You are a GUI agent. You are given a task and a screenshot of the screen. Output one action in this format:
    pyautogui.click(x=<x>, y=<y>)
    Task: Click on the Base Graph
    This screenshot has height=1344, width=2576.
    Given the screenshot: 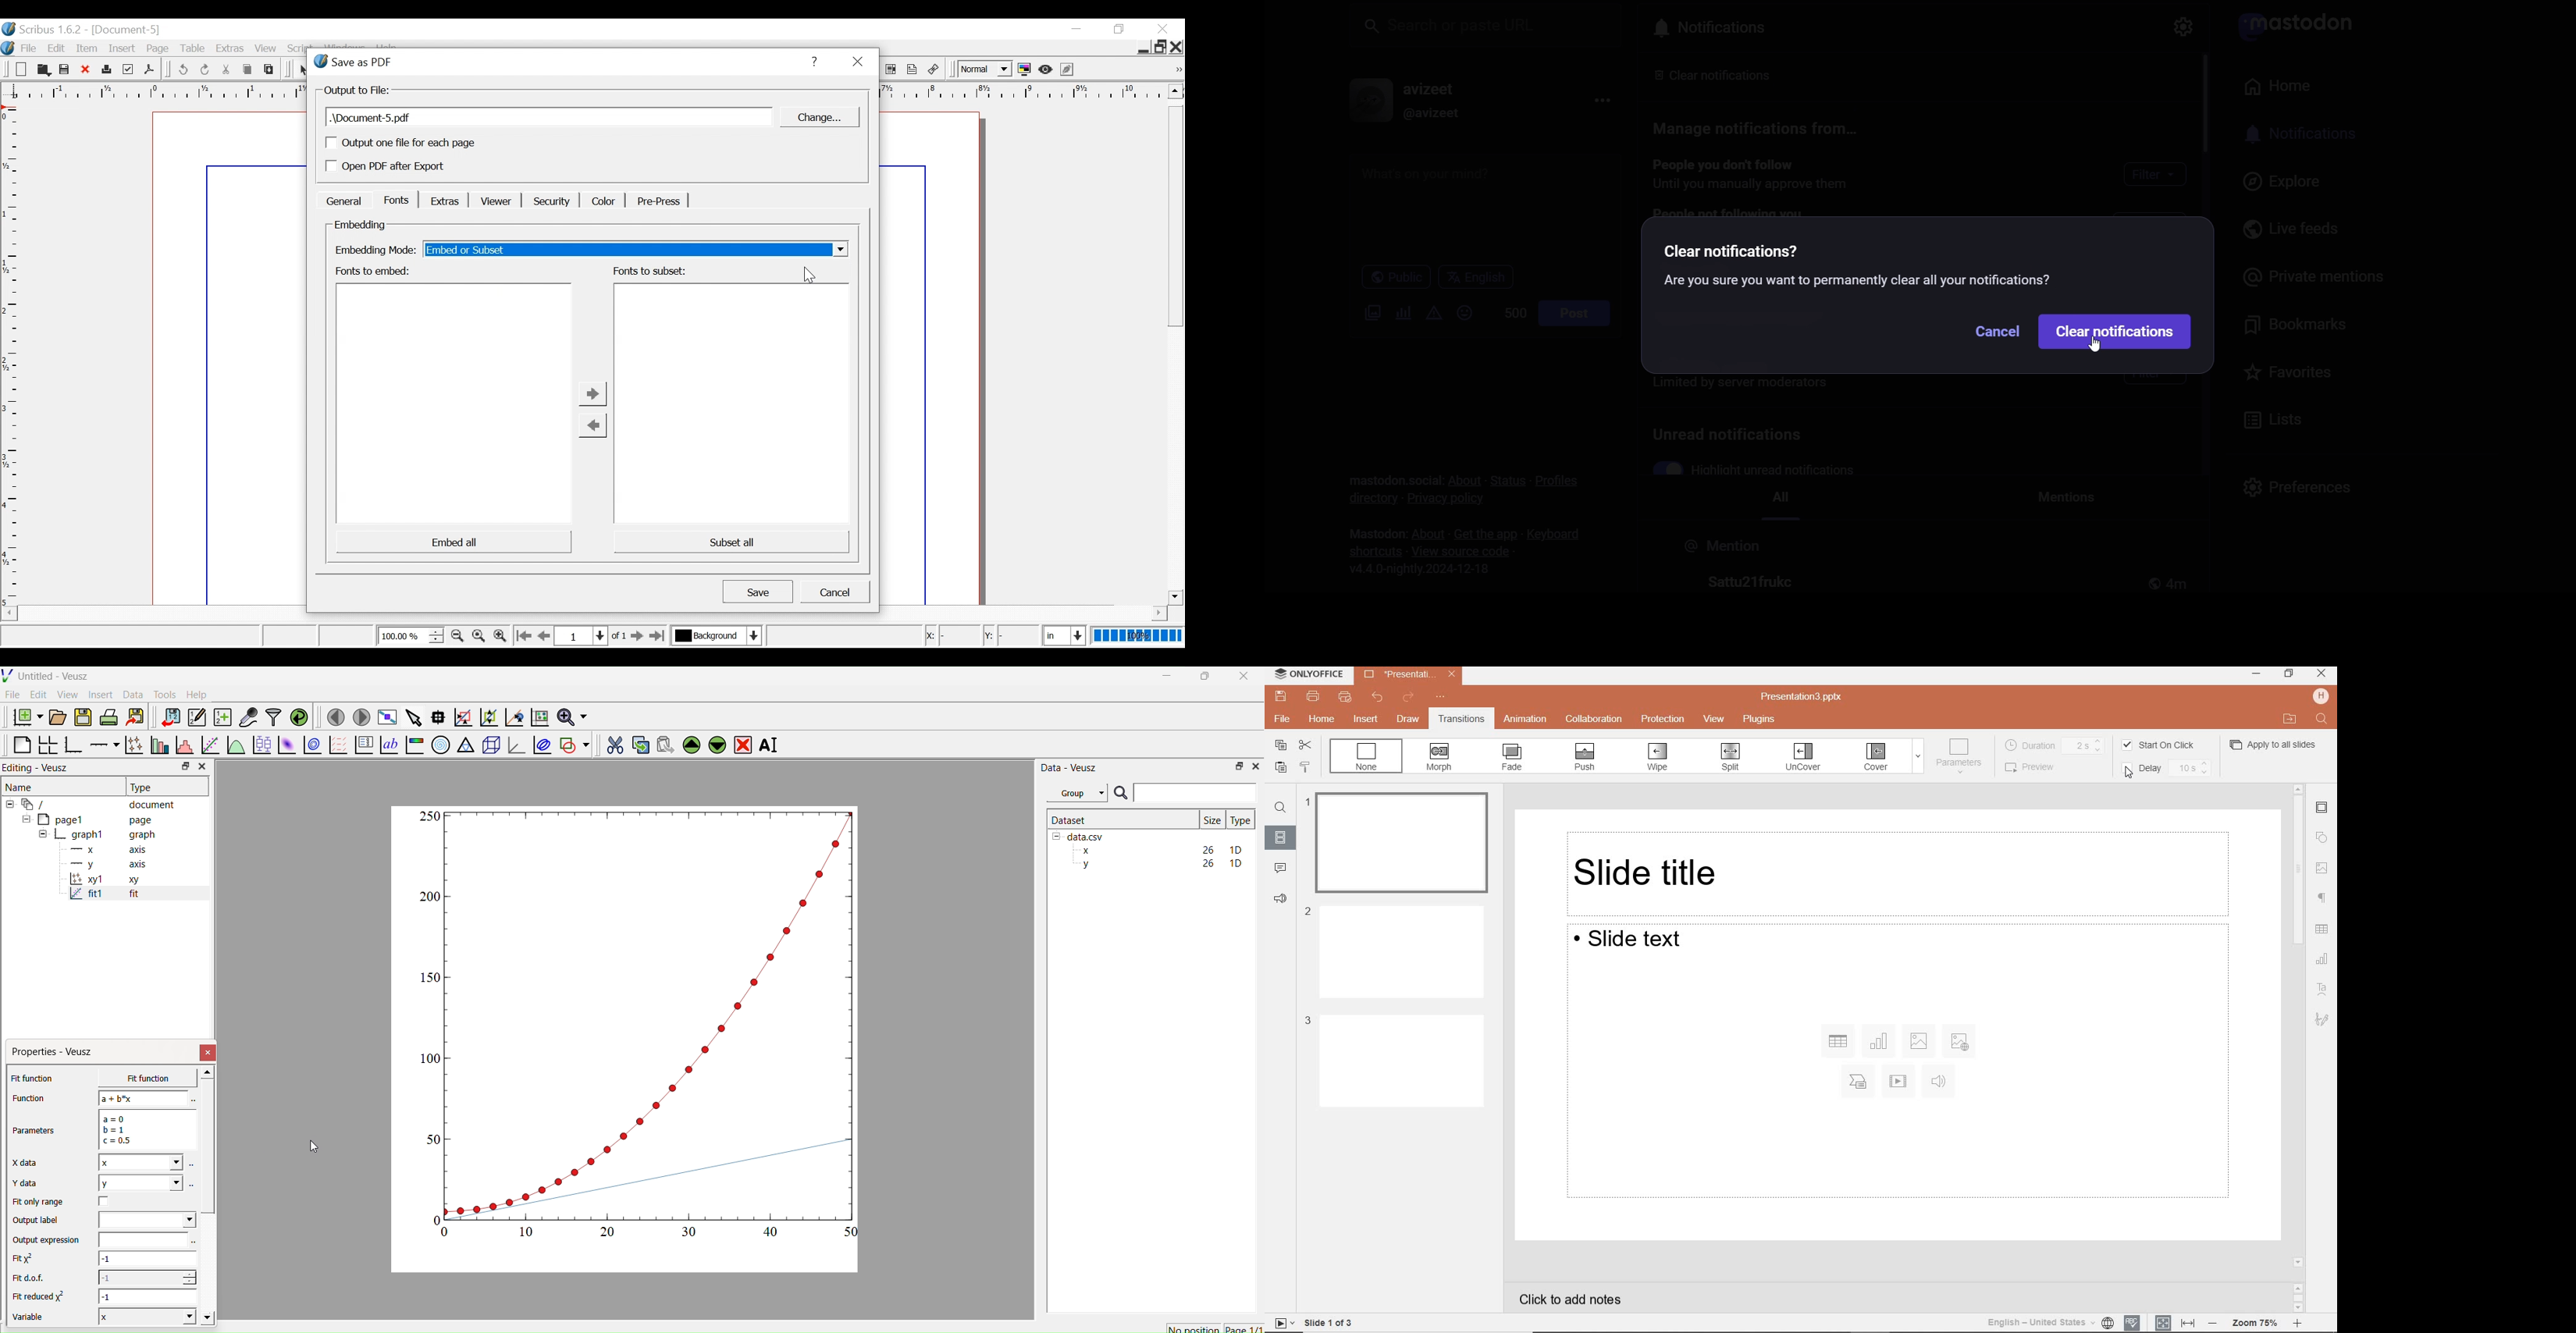 What is the action you would take?
    pyautogui.click(x=71, y=746)
    